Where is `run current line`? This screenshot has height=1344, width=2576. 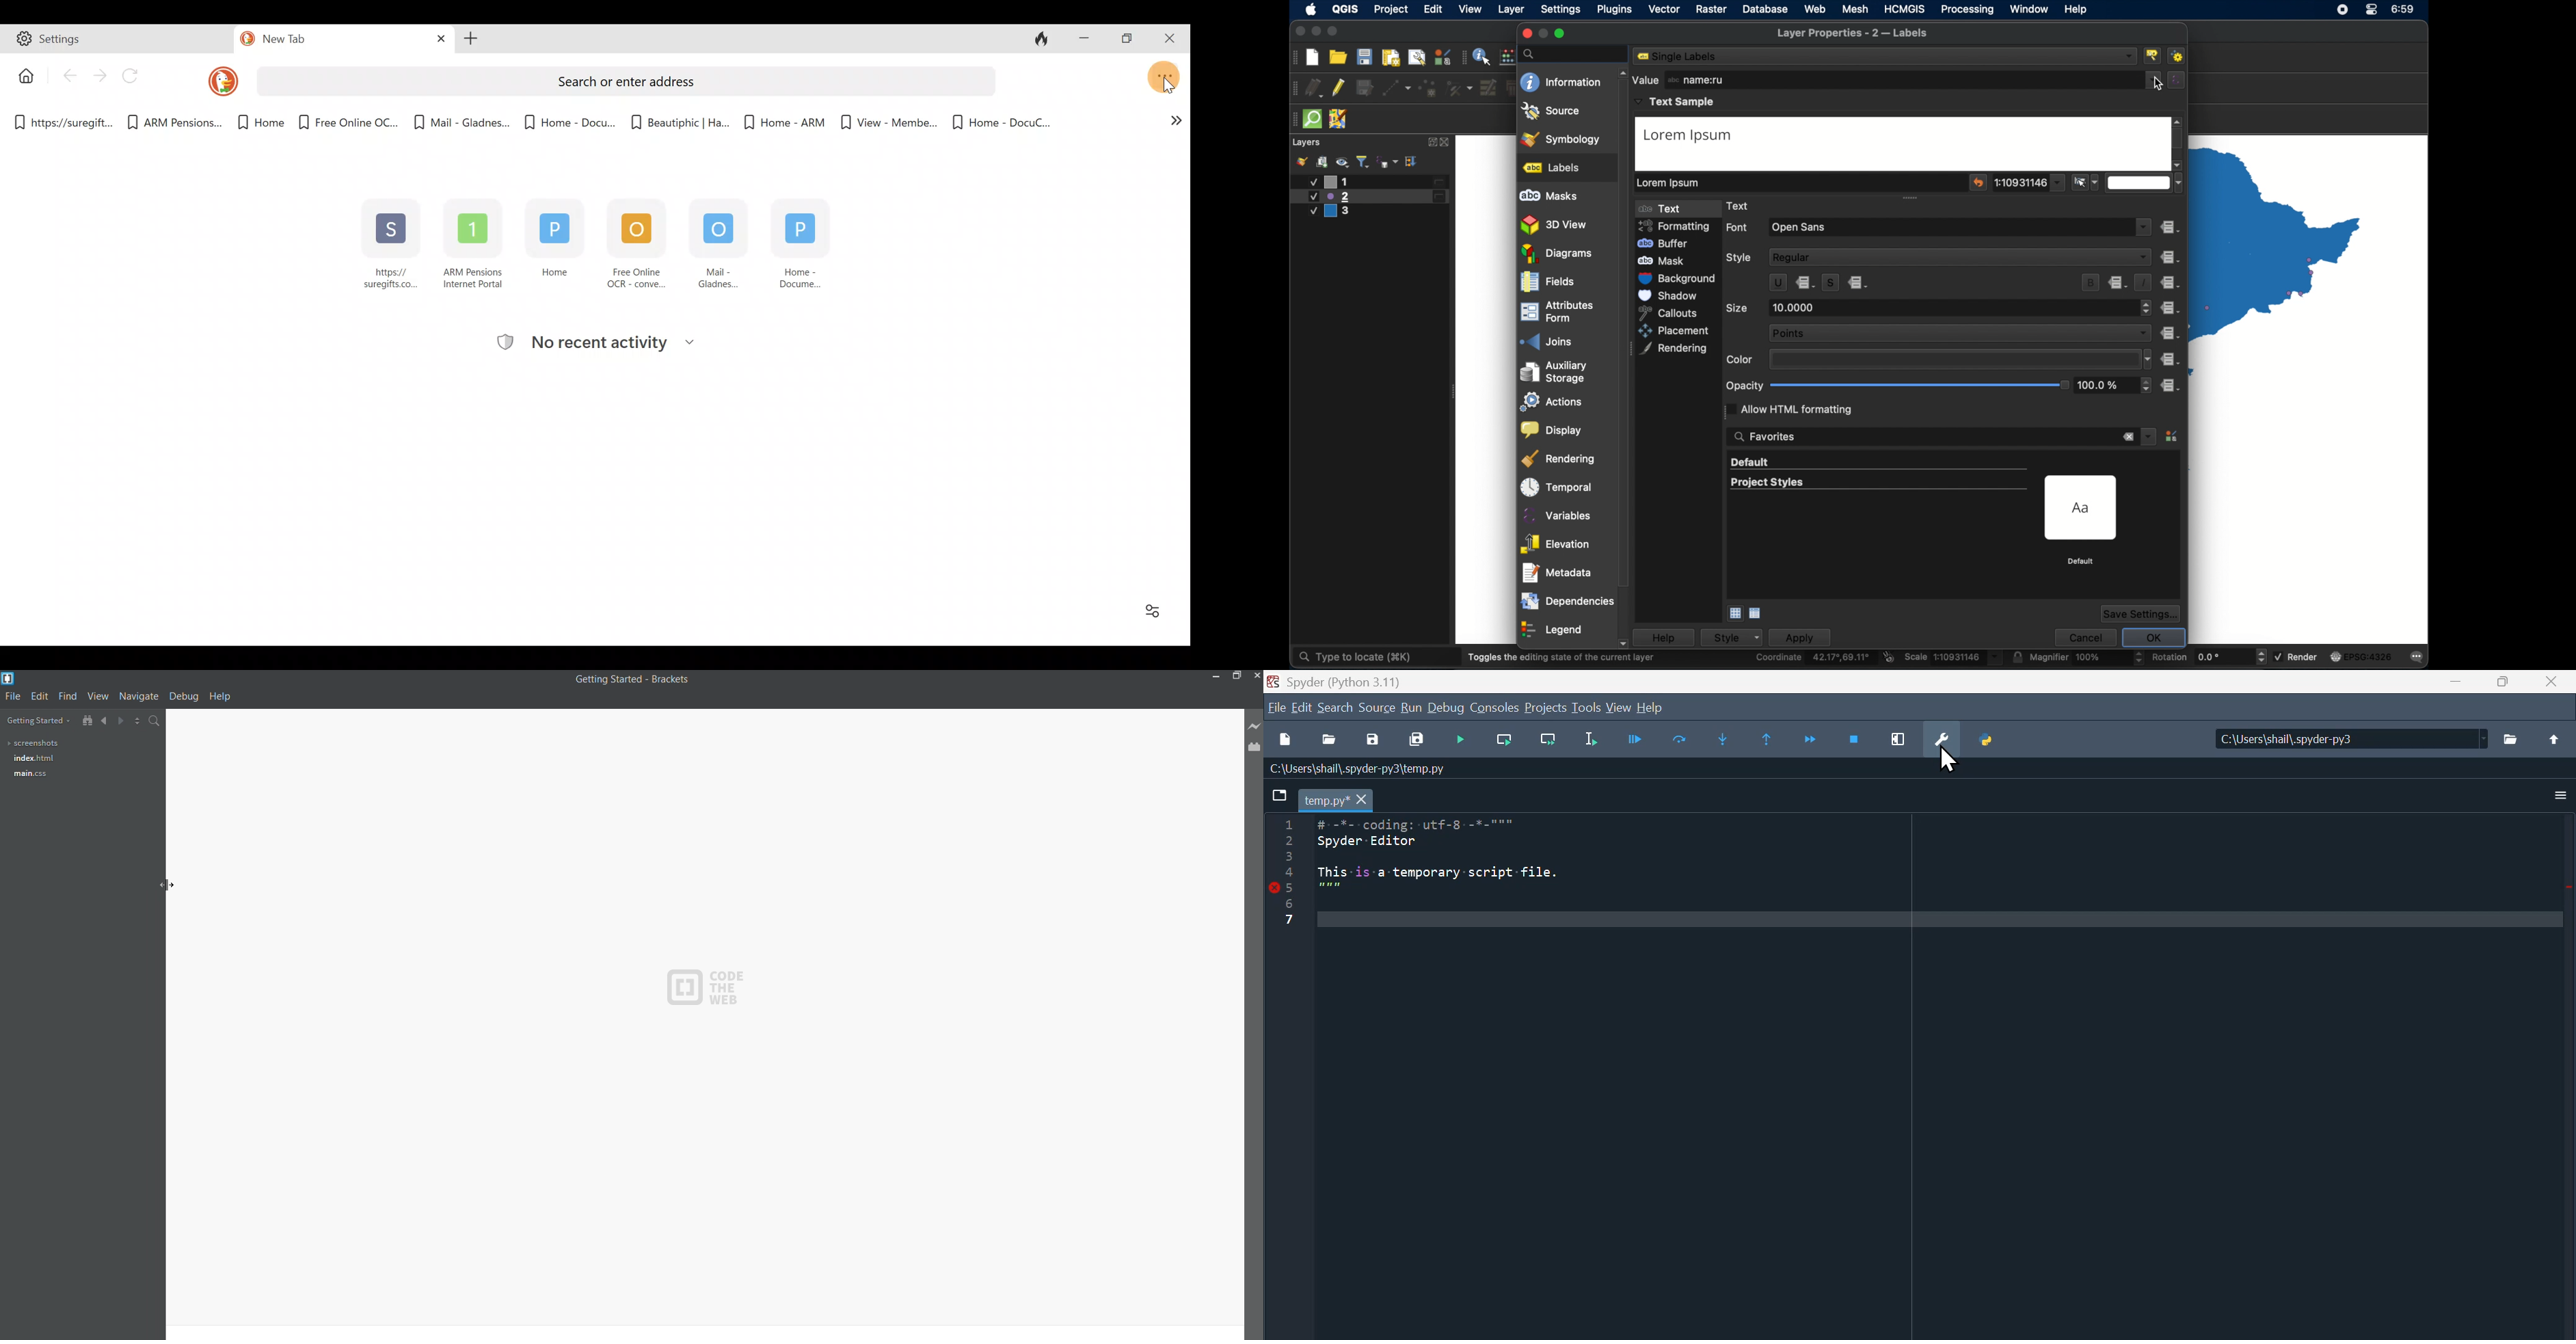 run current line is located at coordinates (1508, 742).